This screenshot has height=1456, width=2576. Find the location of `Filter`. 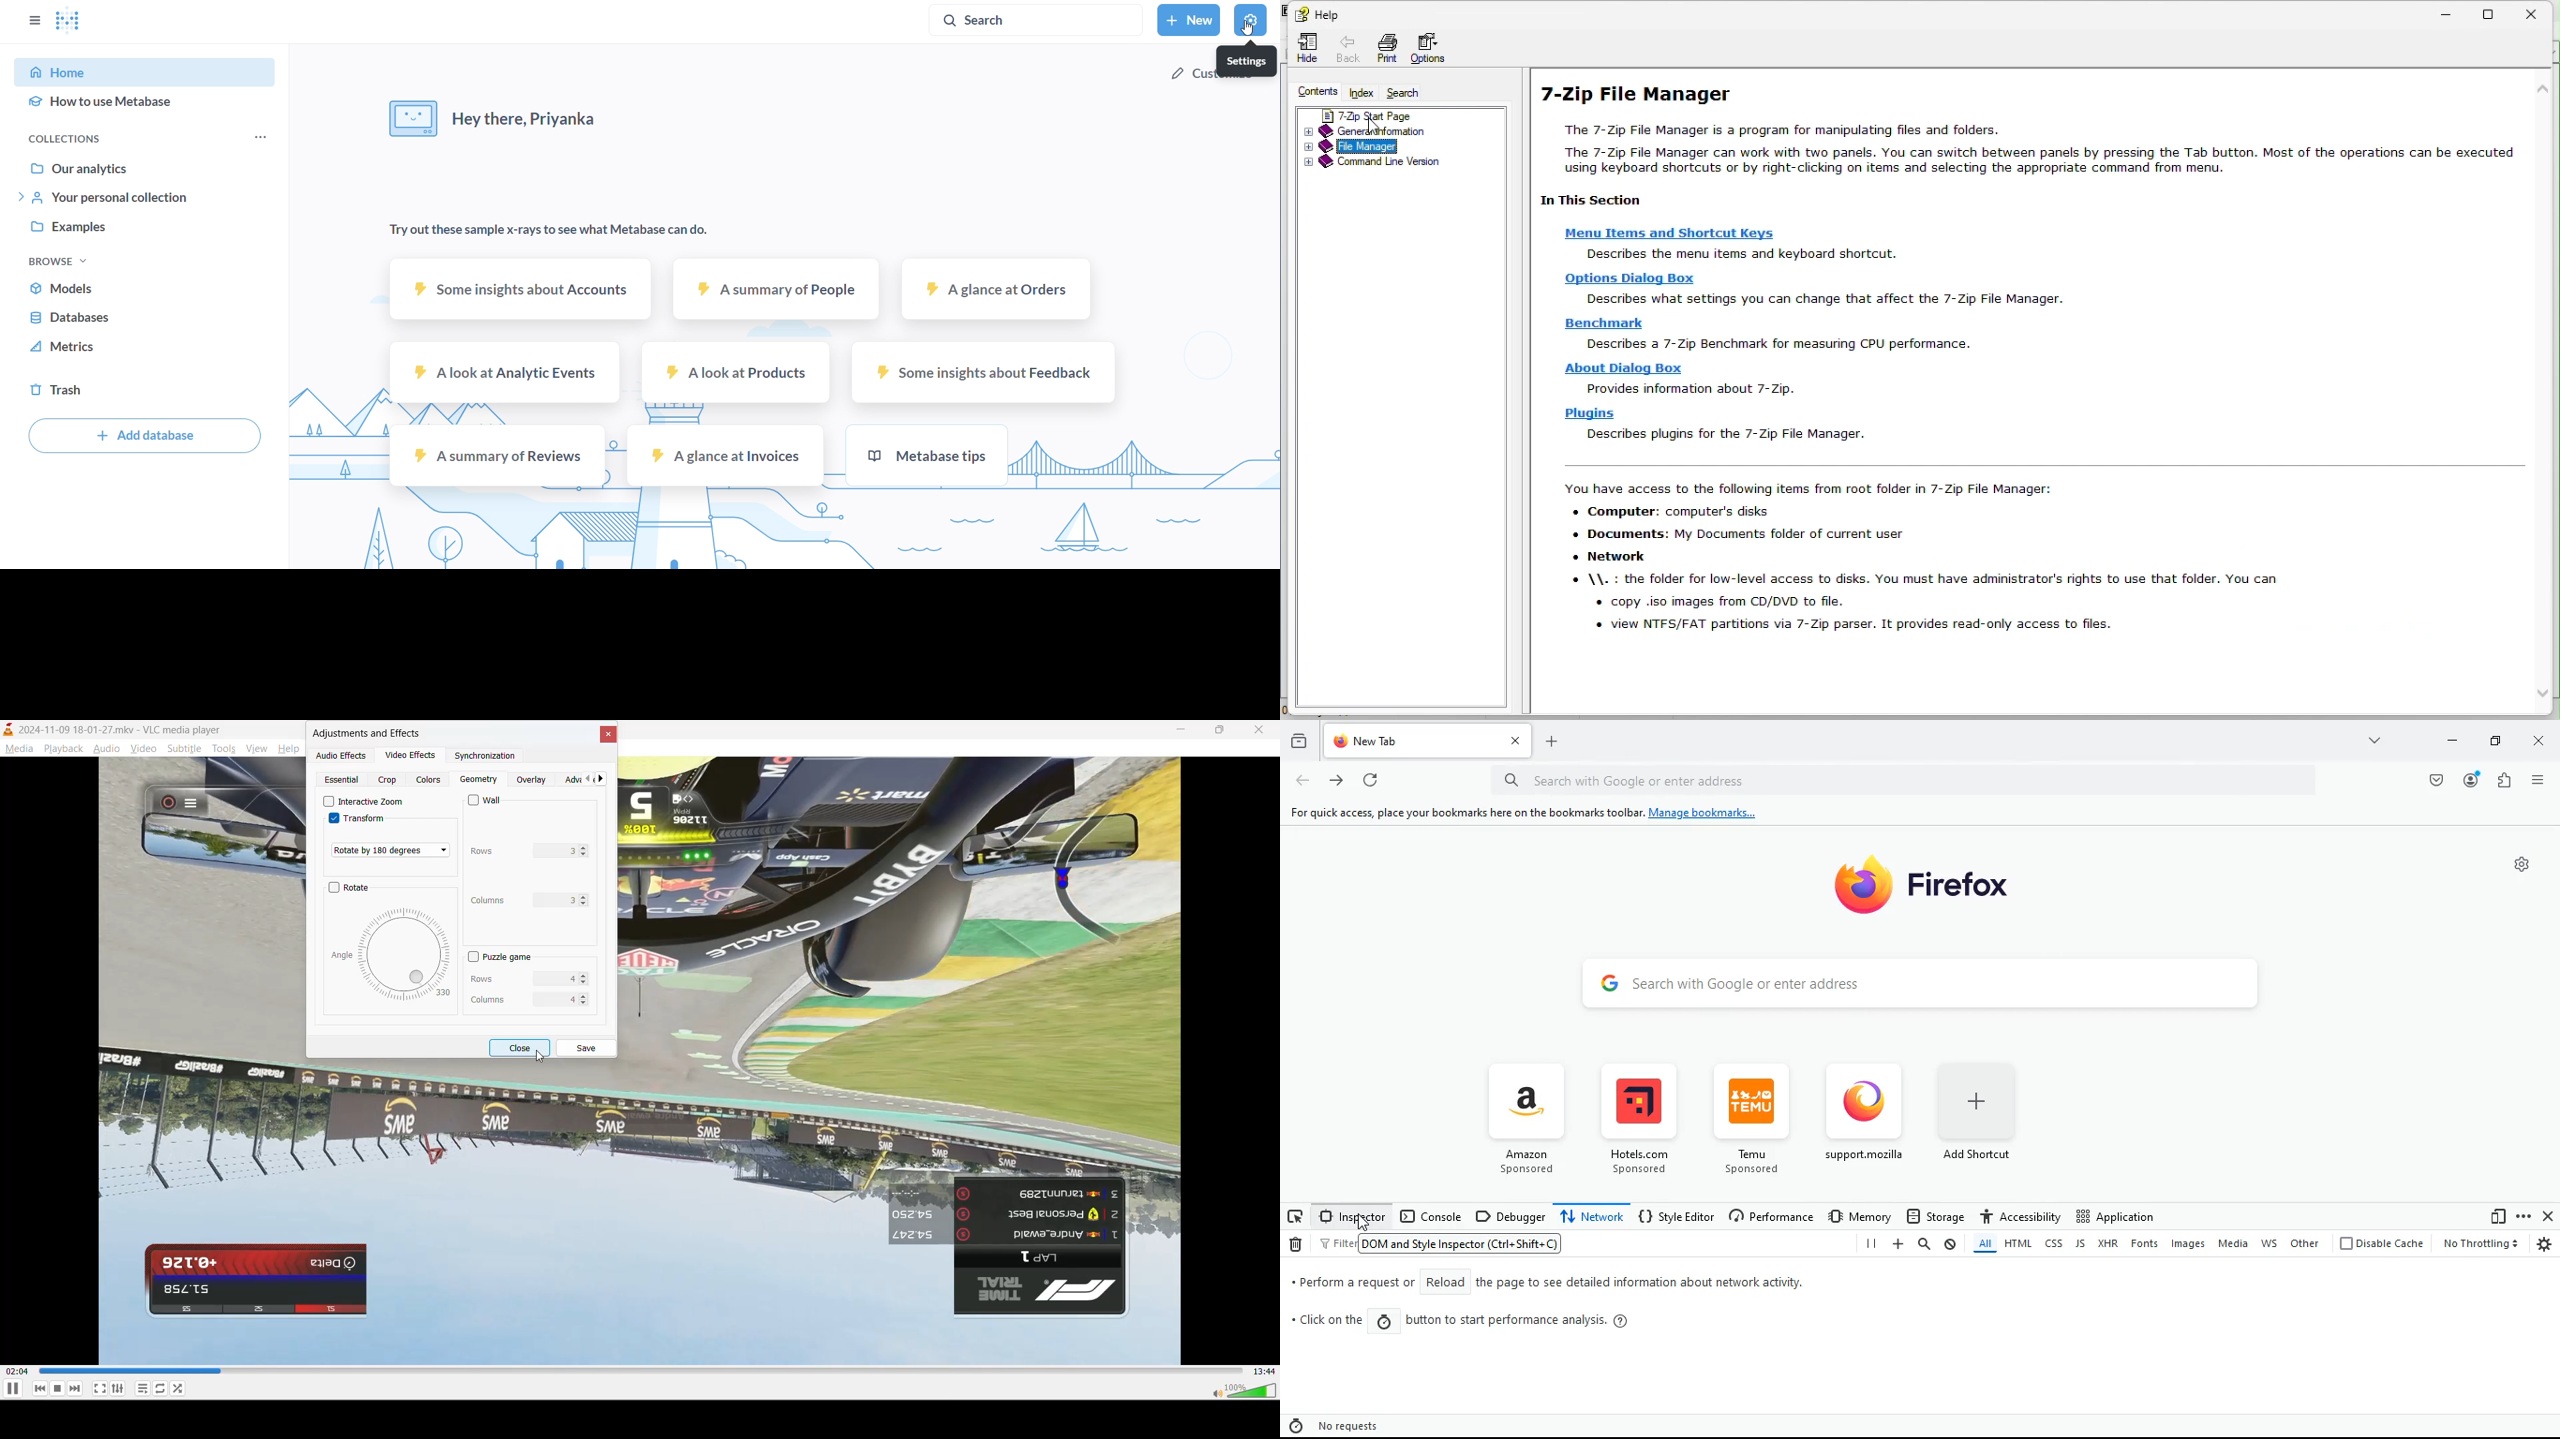

Filter is located at coordinates (1337, 1245).